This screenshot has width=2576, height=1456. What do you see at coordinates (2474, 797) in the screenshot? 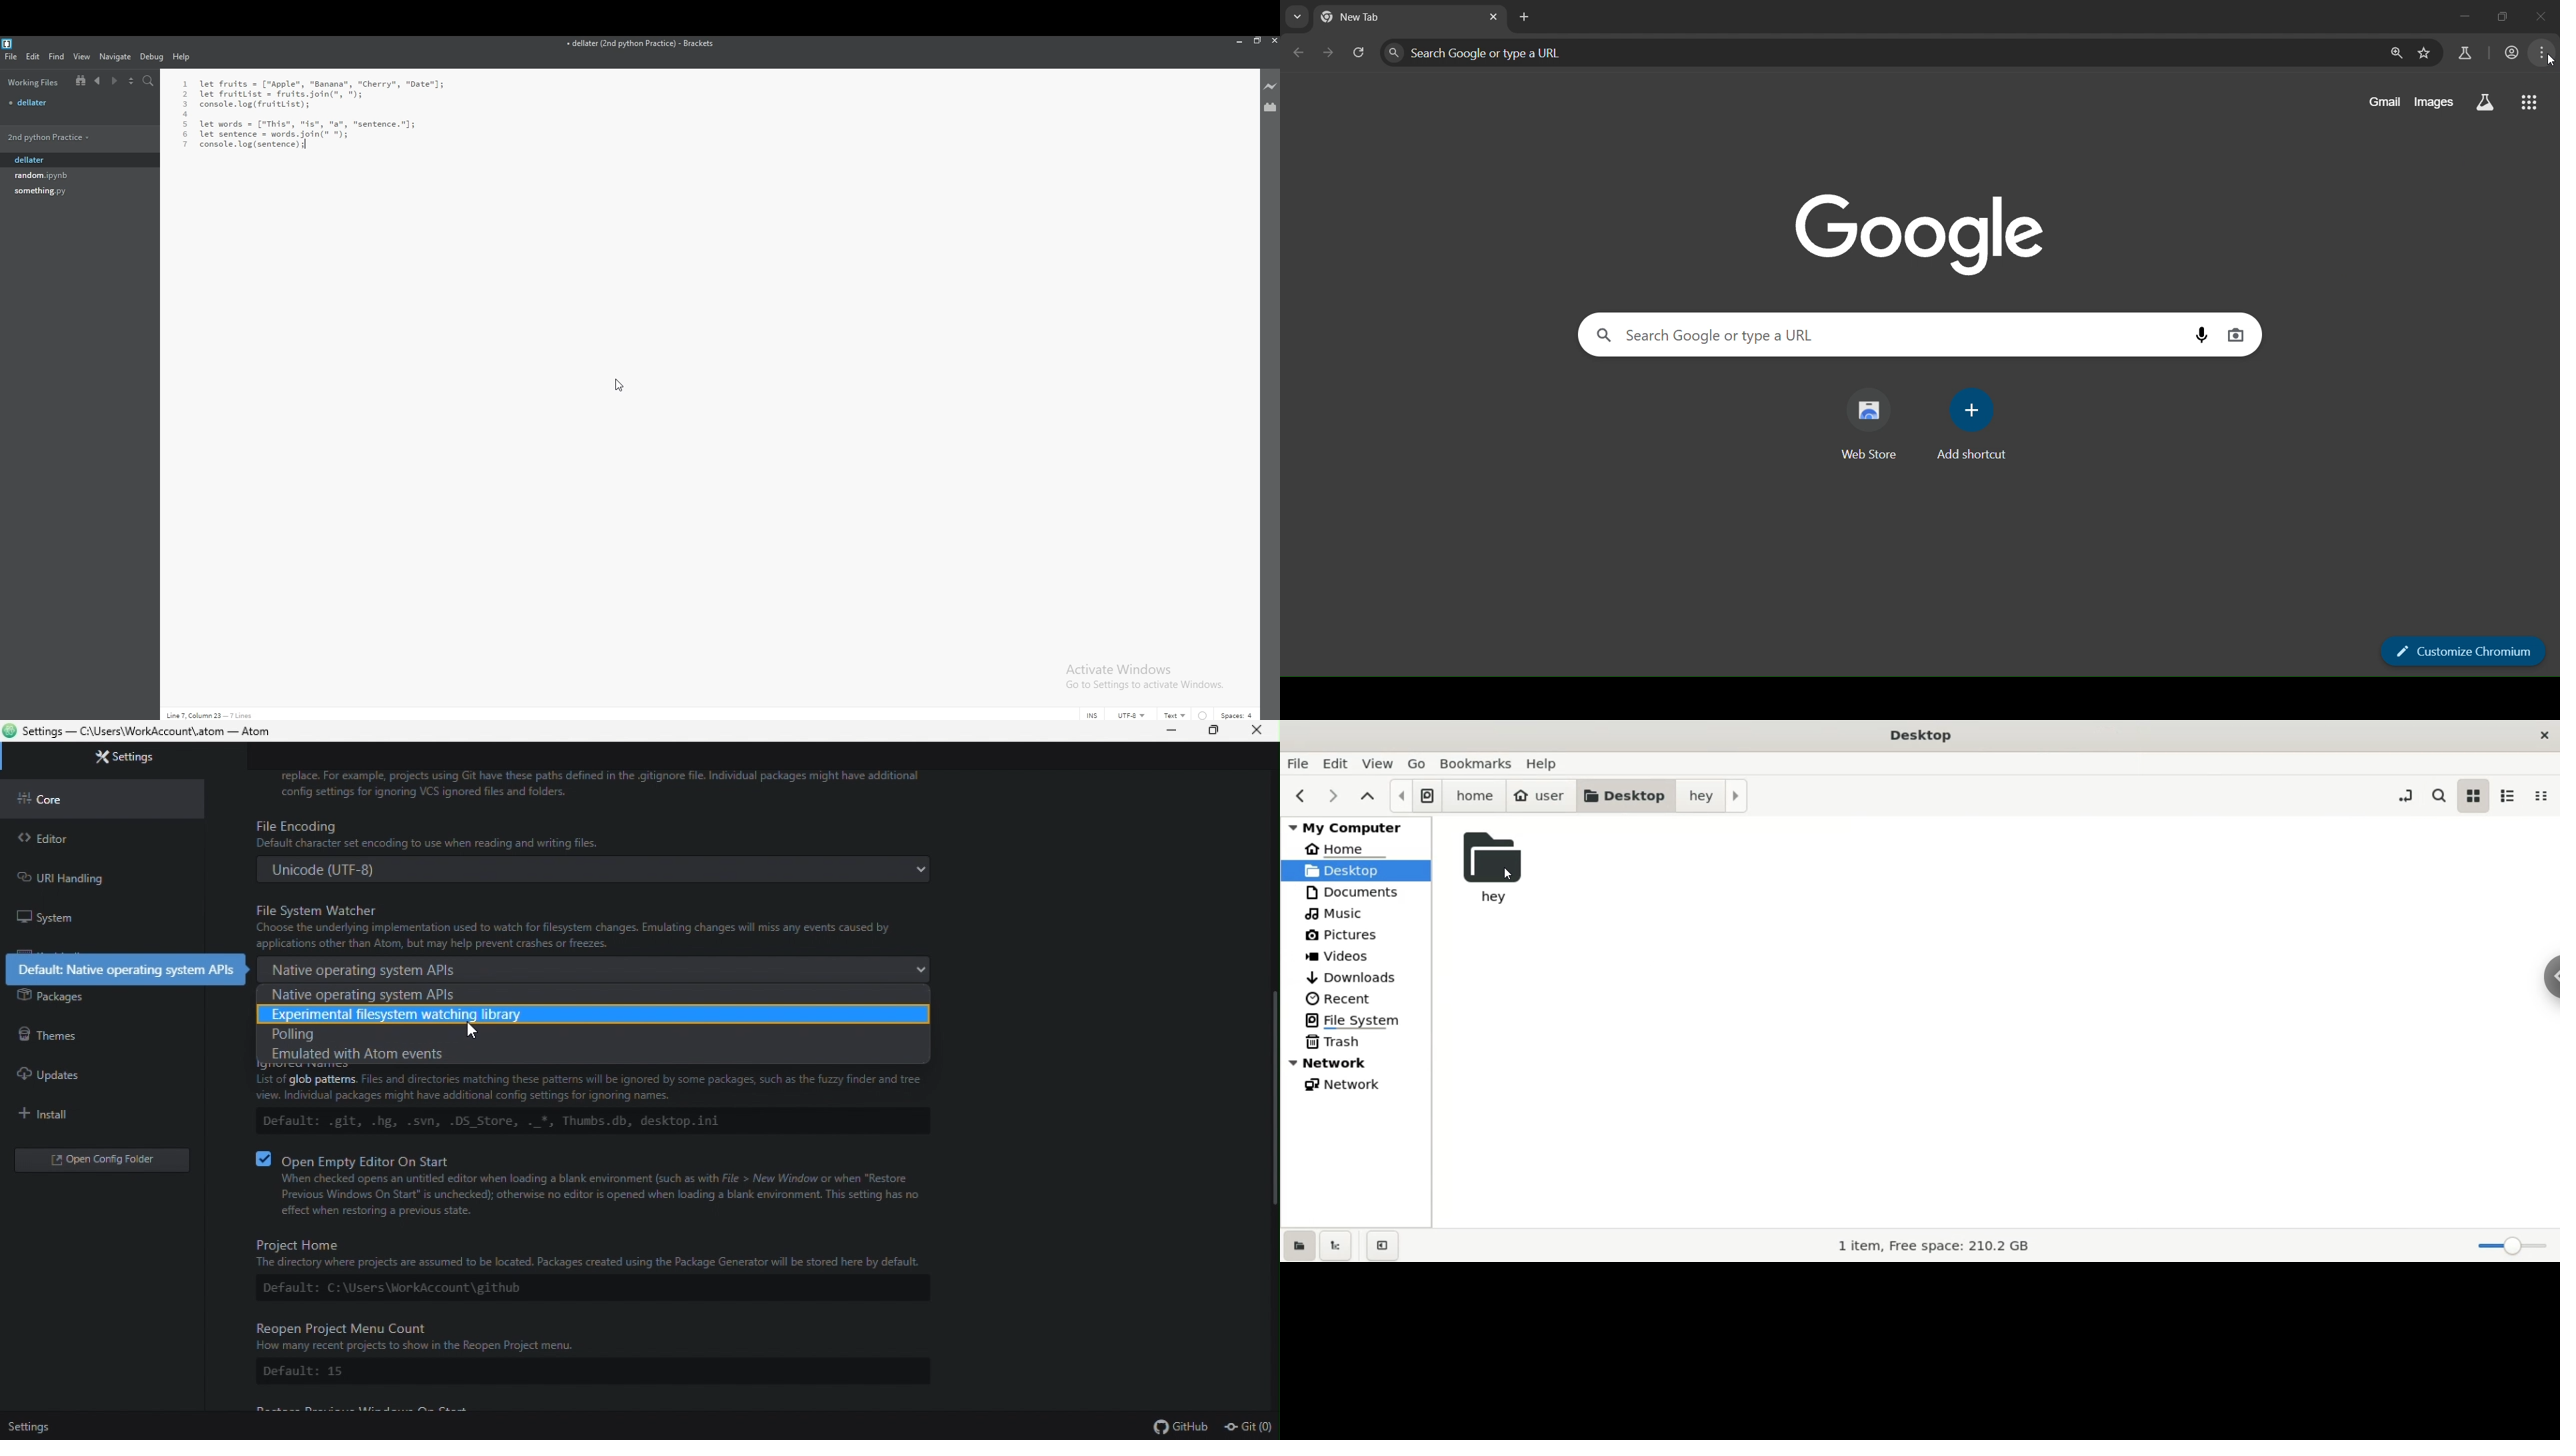
I see `icon view` at bounding box center [2474, 797].